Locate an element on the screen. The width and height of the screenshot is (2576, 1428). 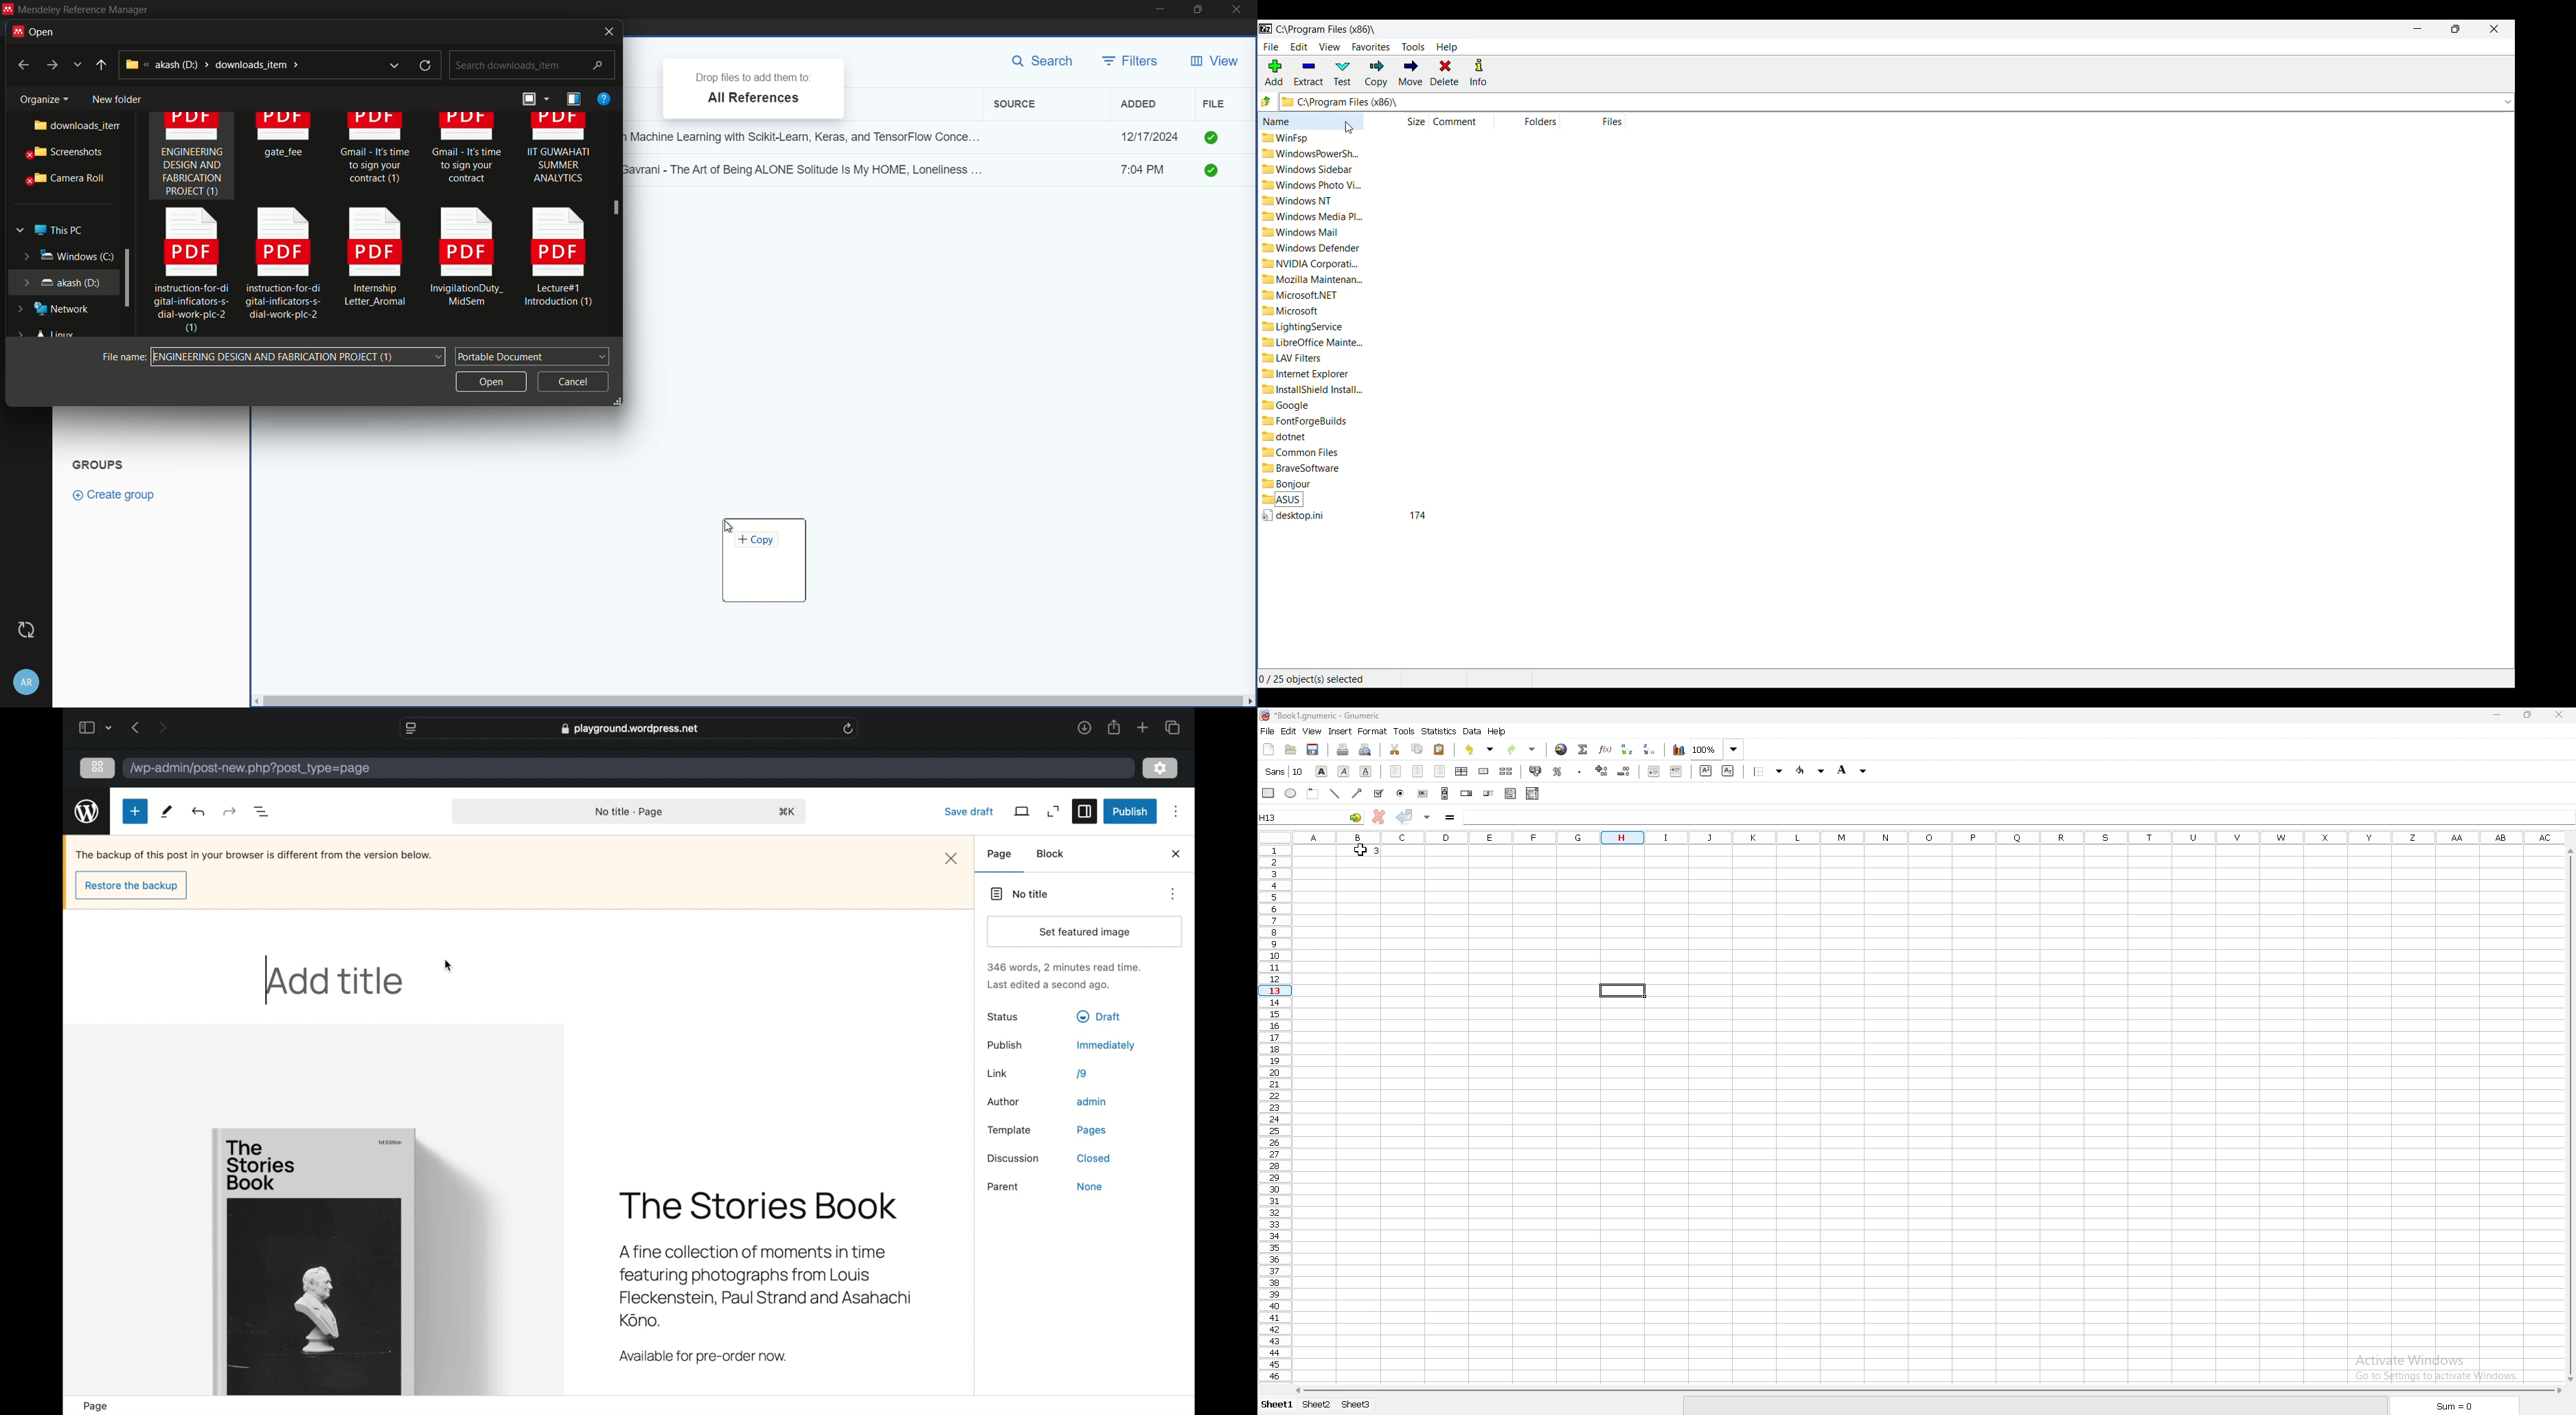
back to is located at coordinates (19, 64).